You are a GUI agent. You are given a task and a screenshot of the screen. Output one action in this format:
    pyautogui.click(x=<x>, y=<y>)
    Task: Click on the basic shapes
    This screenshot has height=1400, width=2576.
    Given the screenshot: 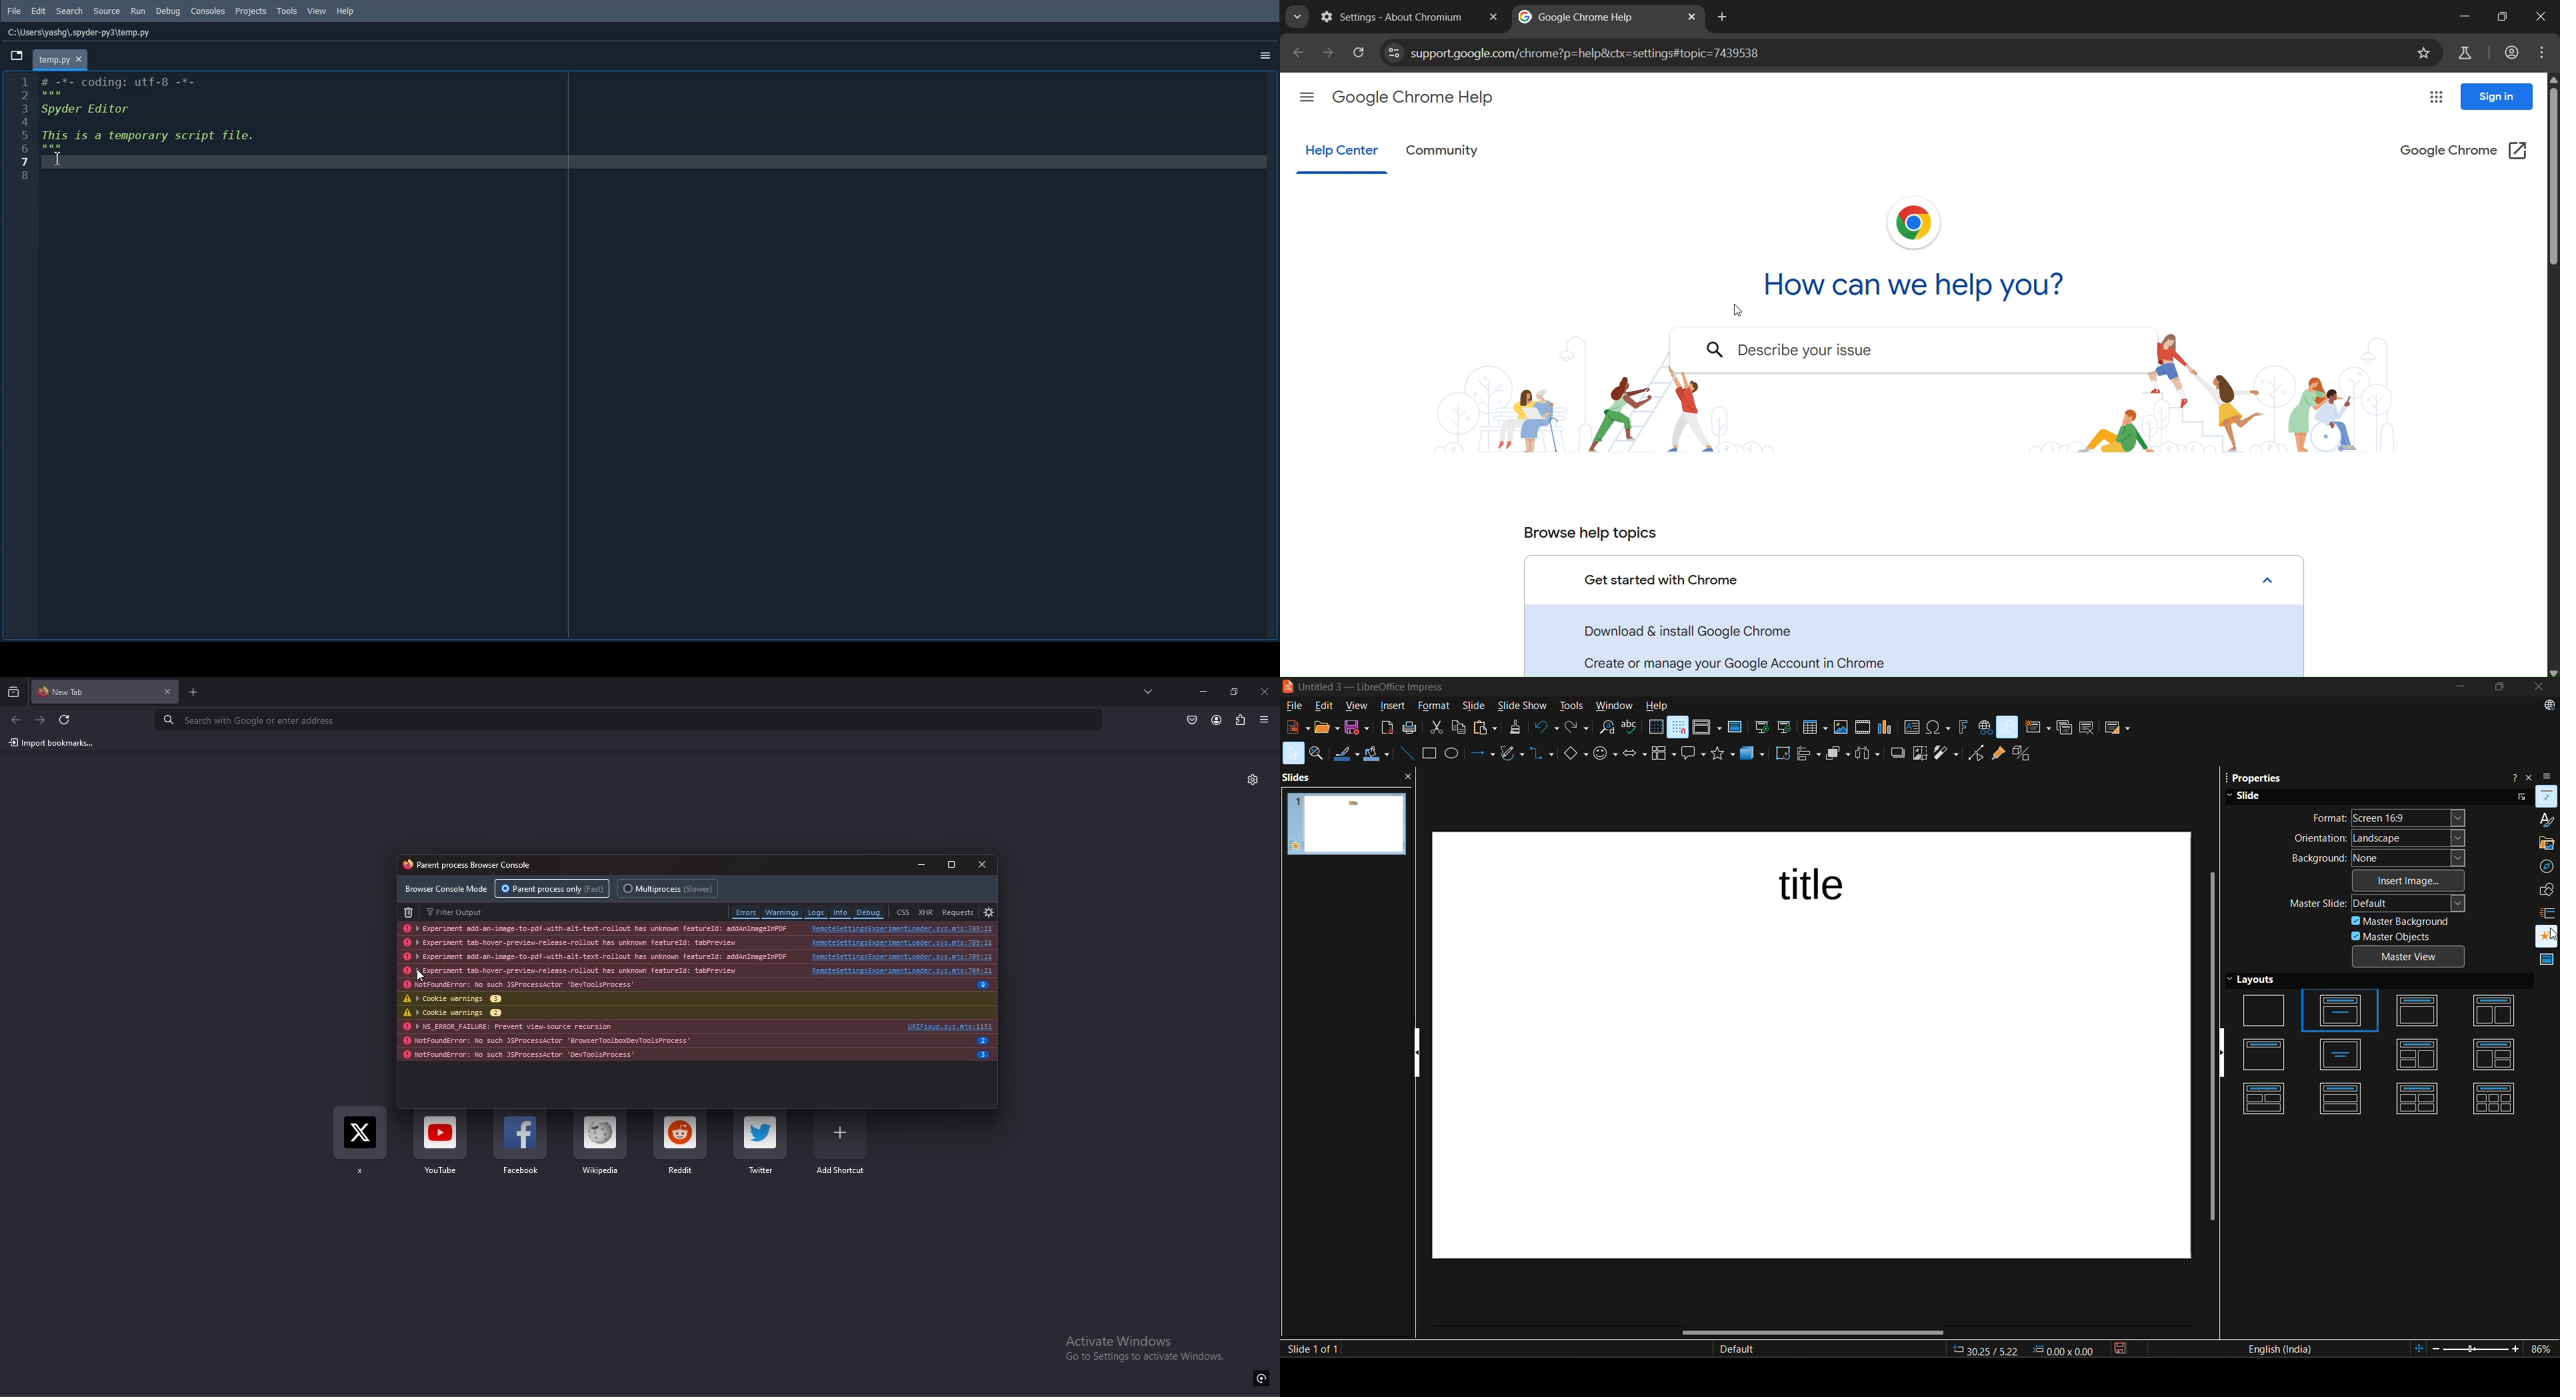 What is the action you would take?
    pyautogui.click(x=1576, y=756)
    